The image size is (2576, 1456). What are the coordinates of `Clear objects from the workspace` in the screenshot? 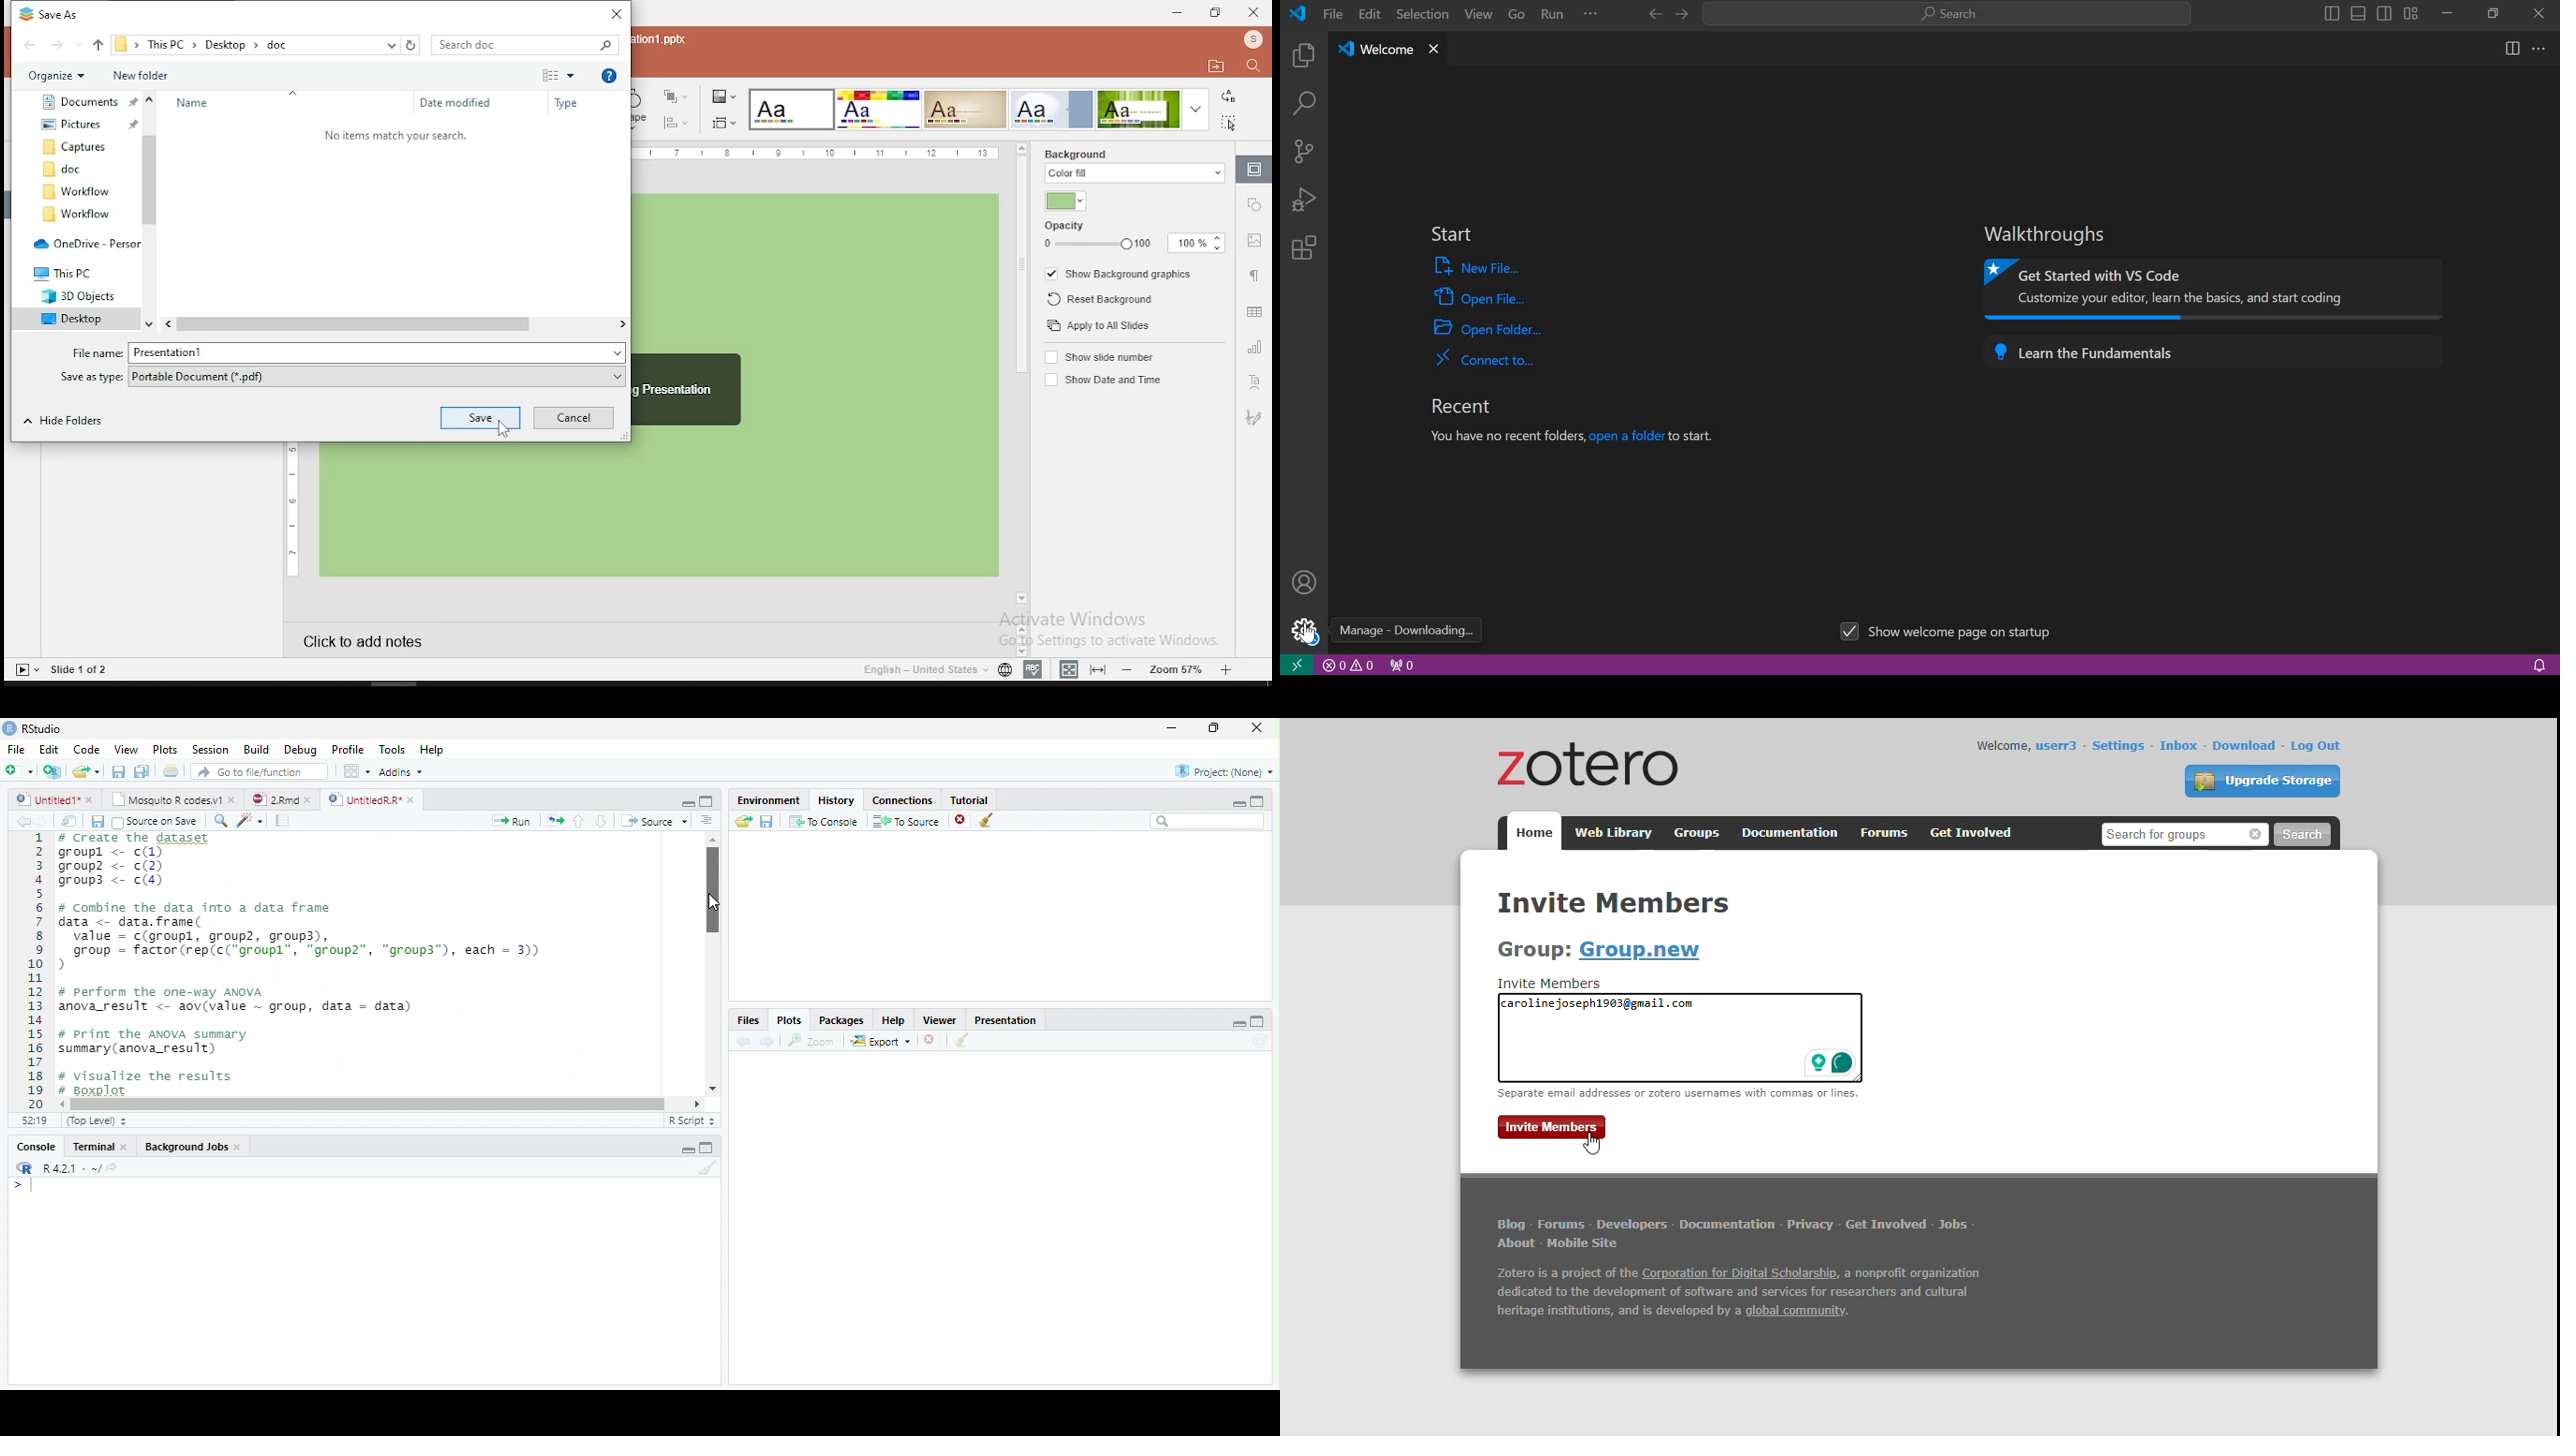 It's located at (985, 817).